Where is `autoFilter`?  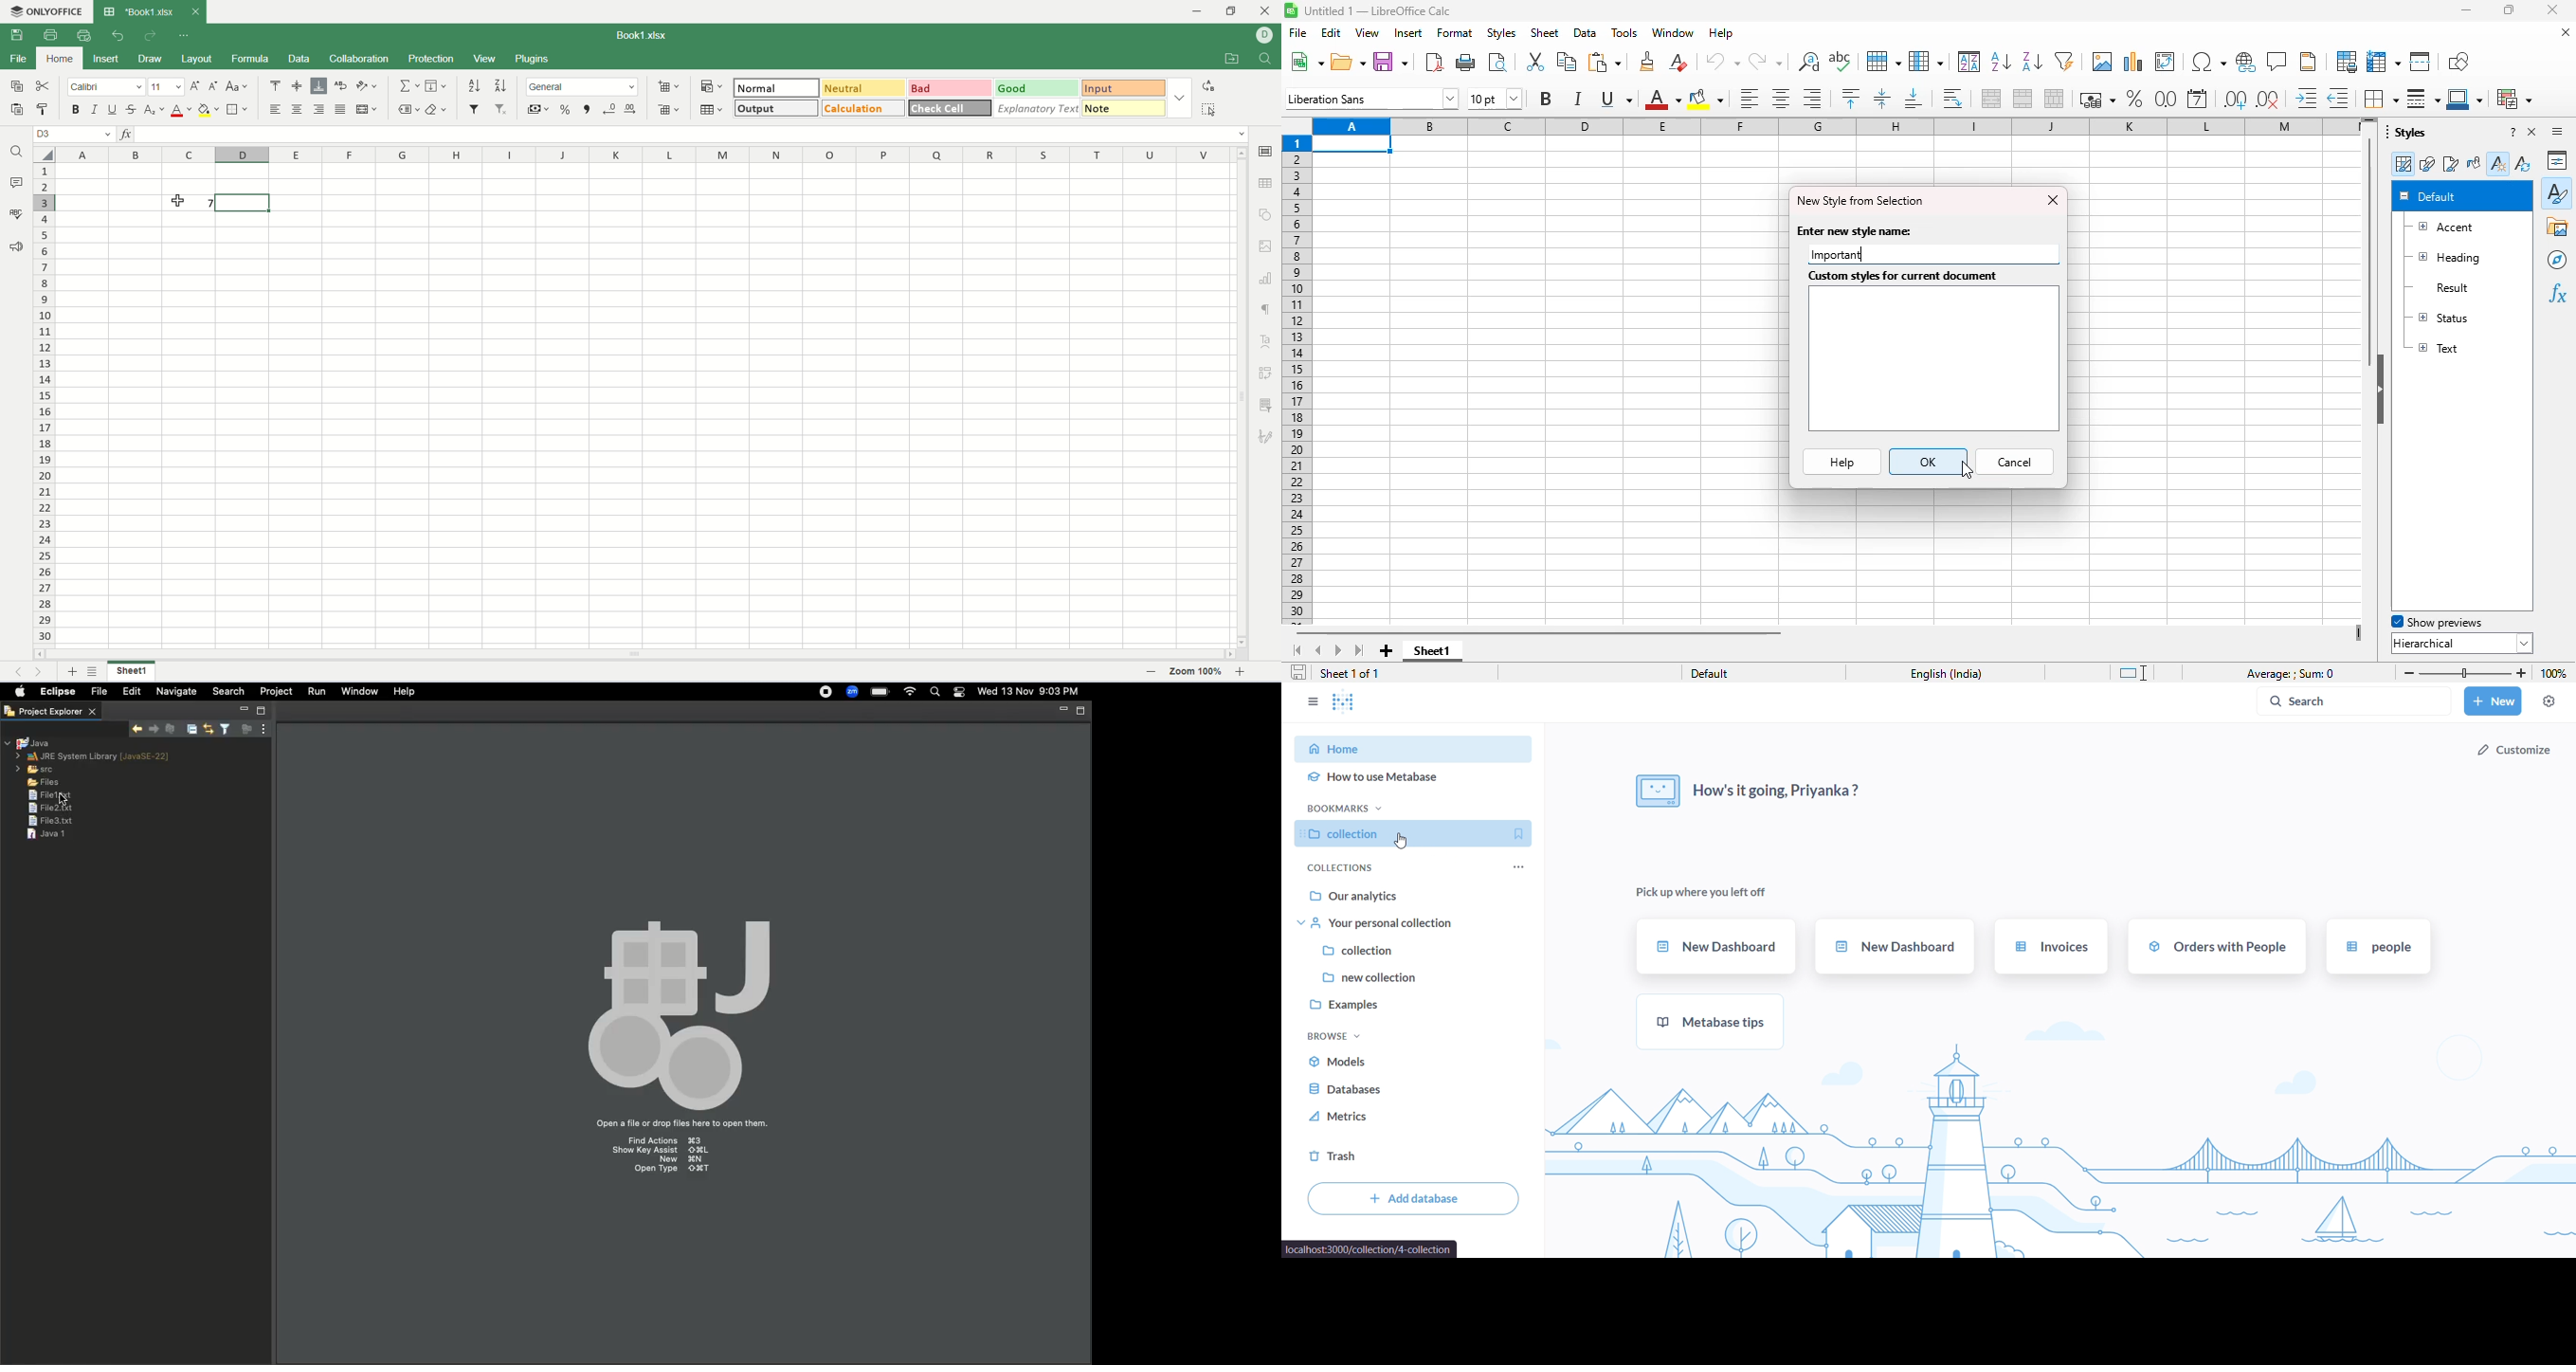
autoFilter is located at coordinates (2064, 61).